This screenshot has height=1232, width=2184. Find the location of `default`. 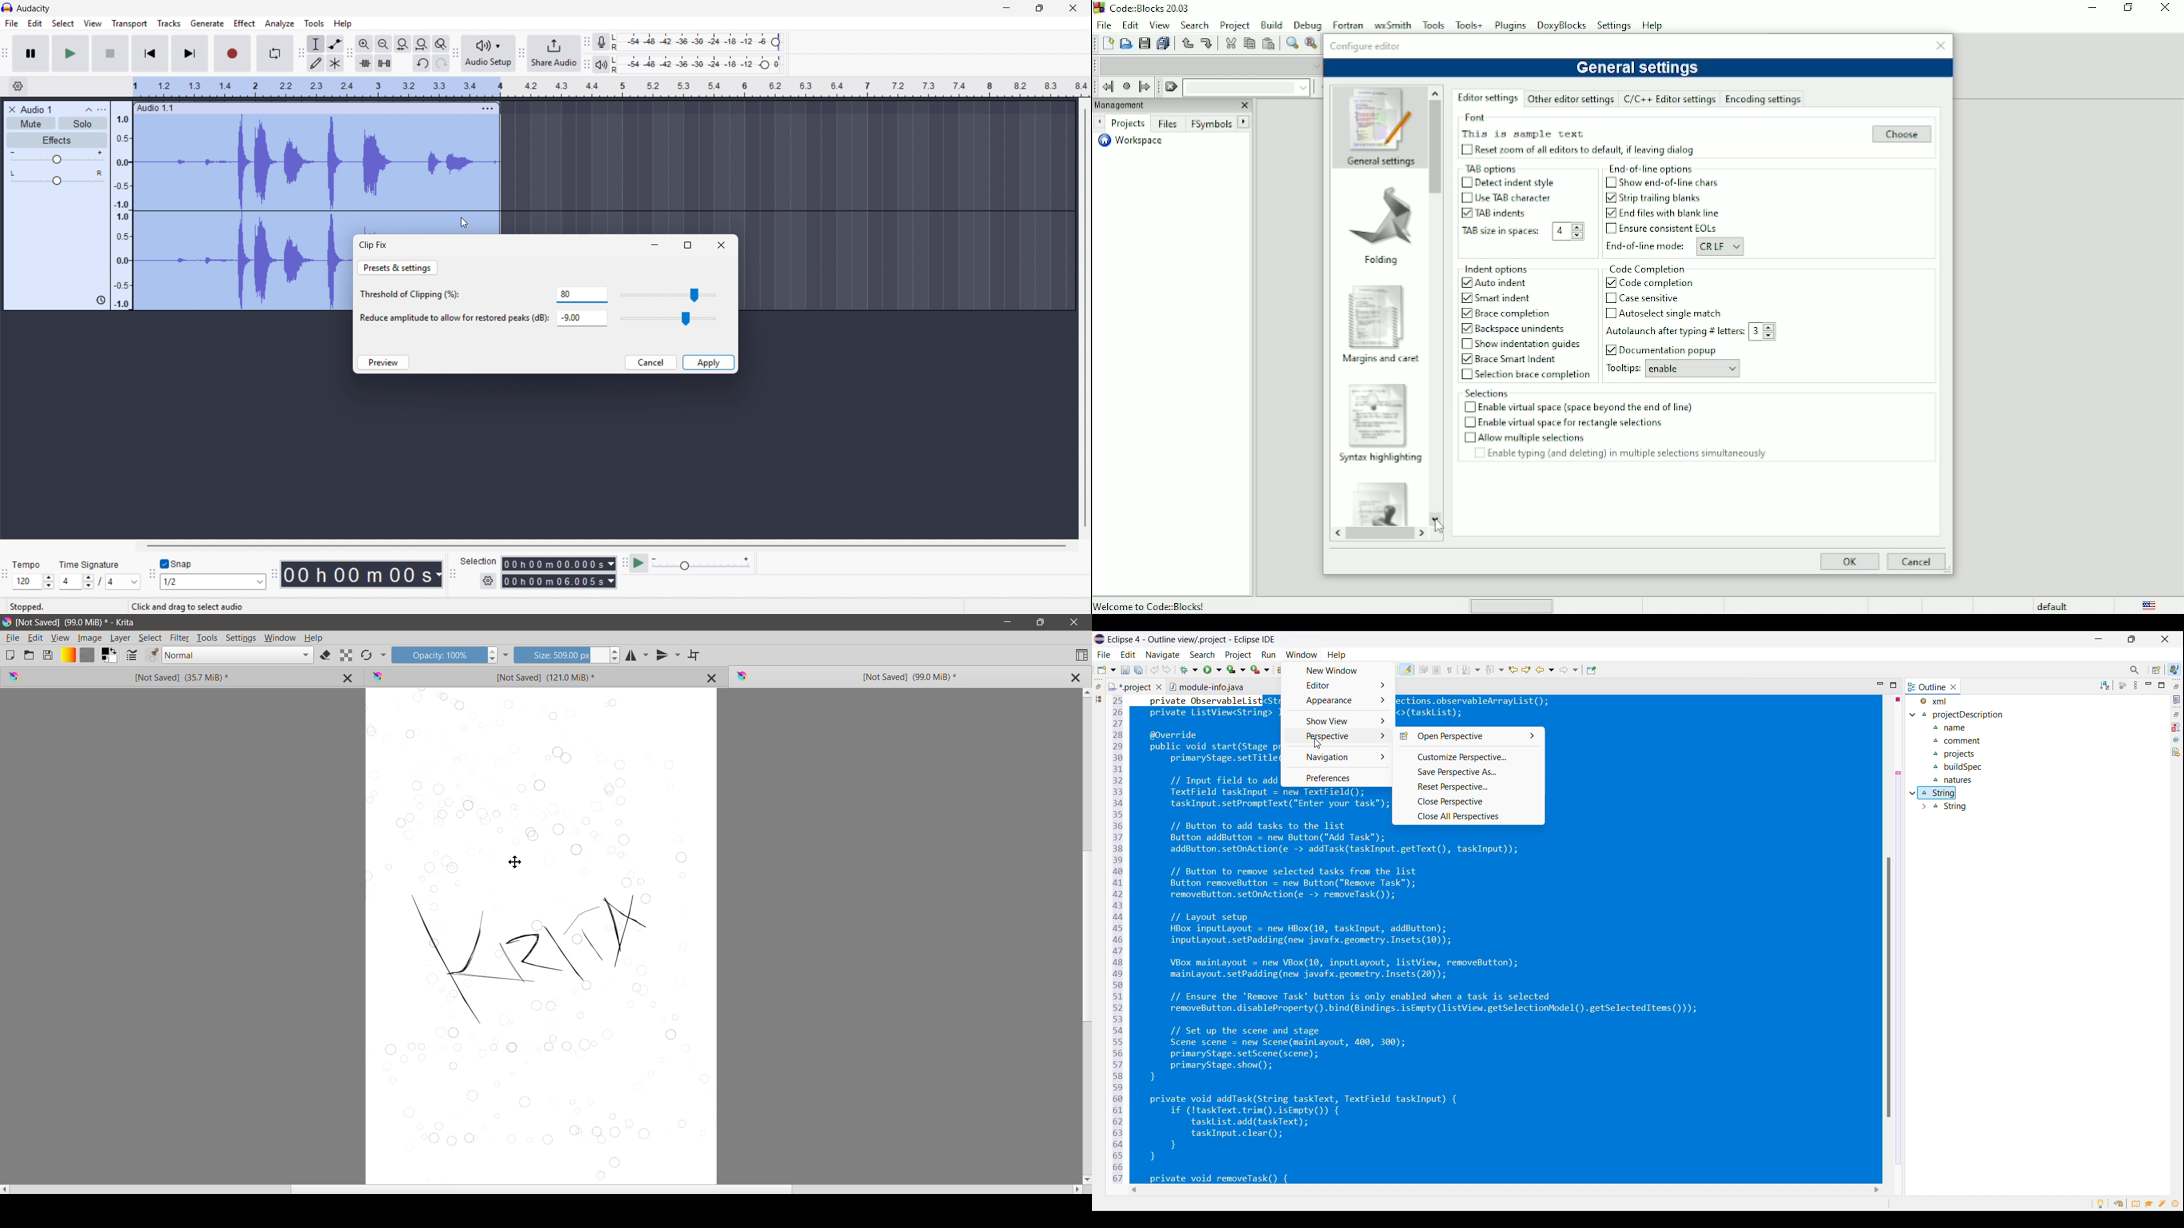

default is located at coordinates (2054, 606).